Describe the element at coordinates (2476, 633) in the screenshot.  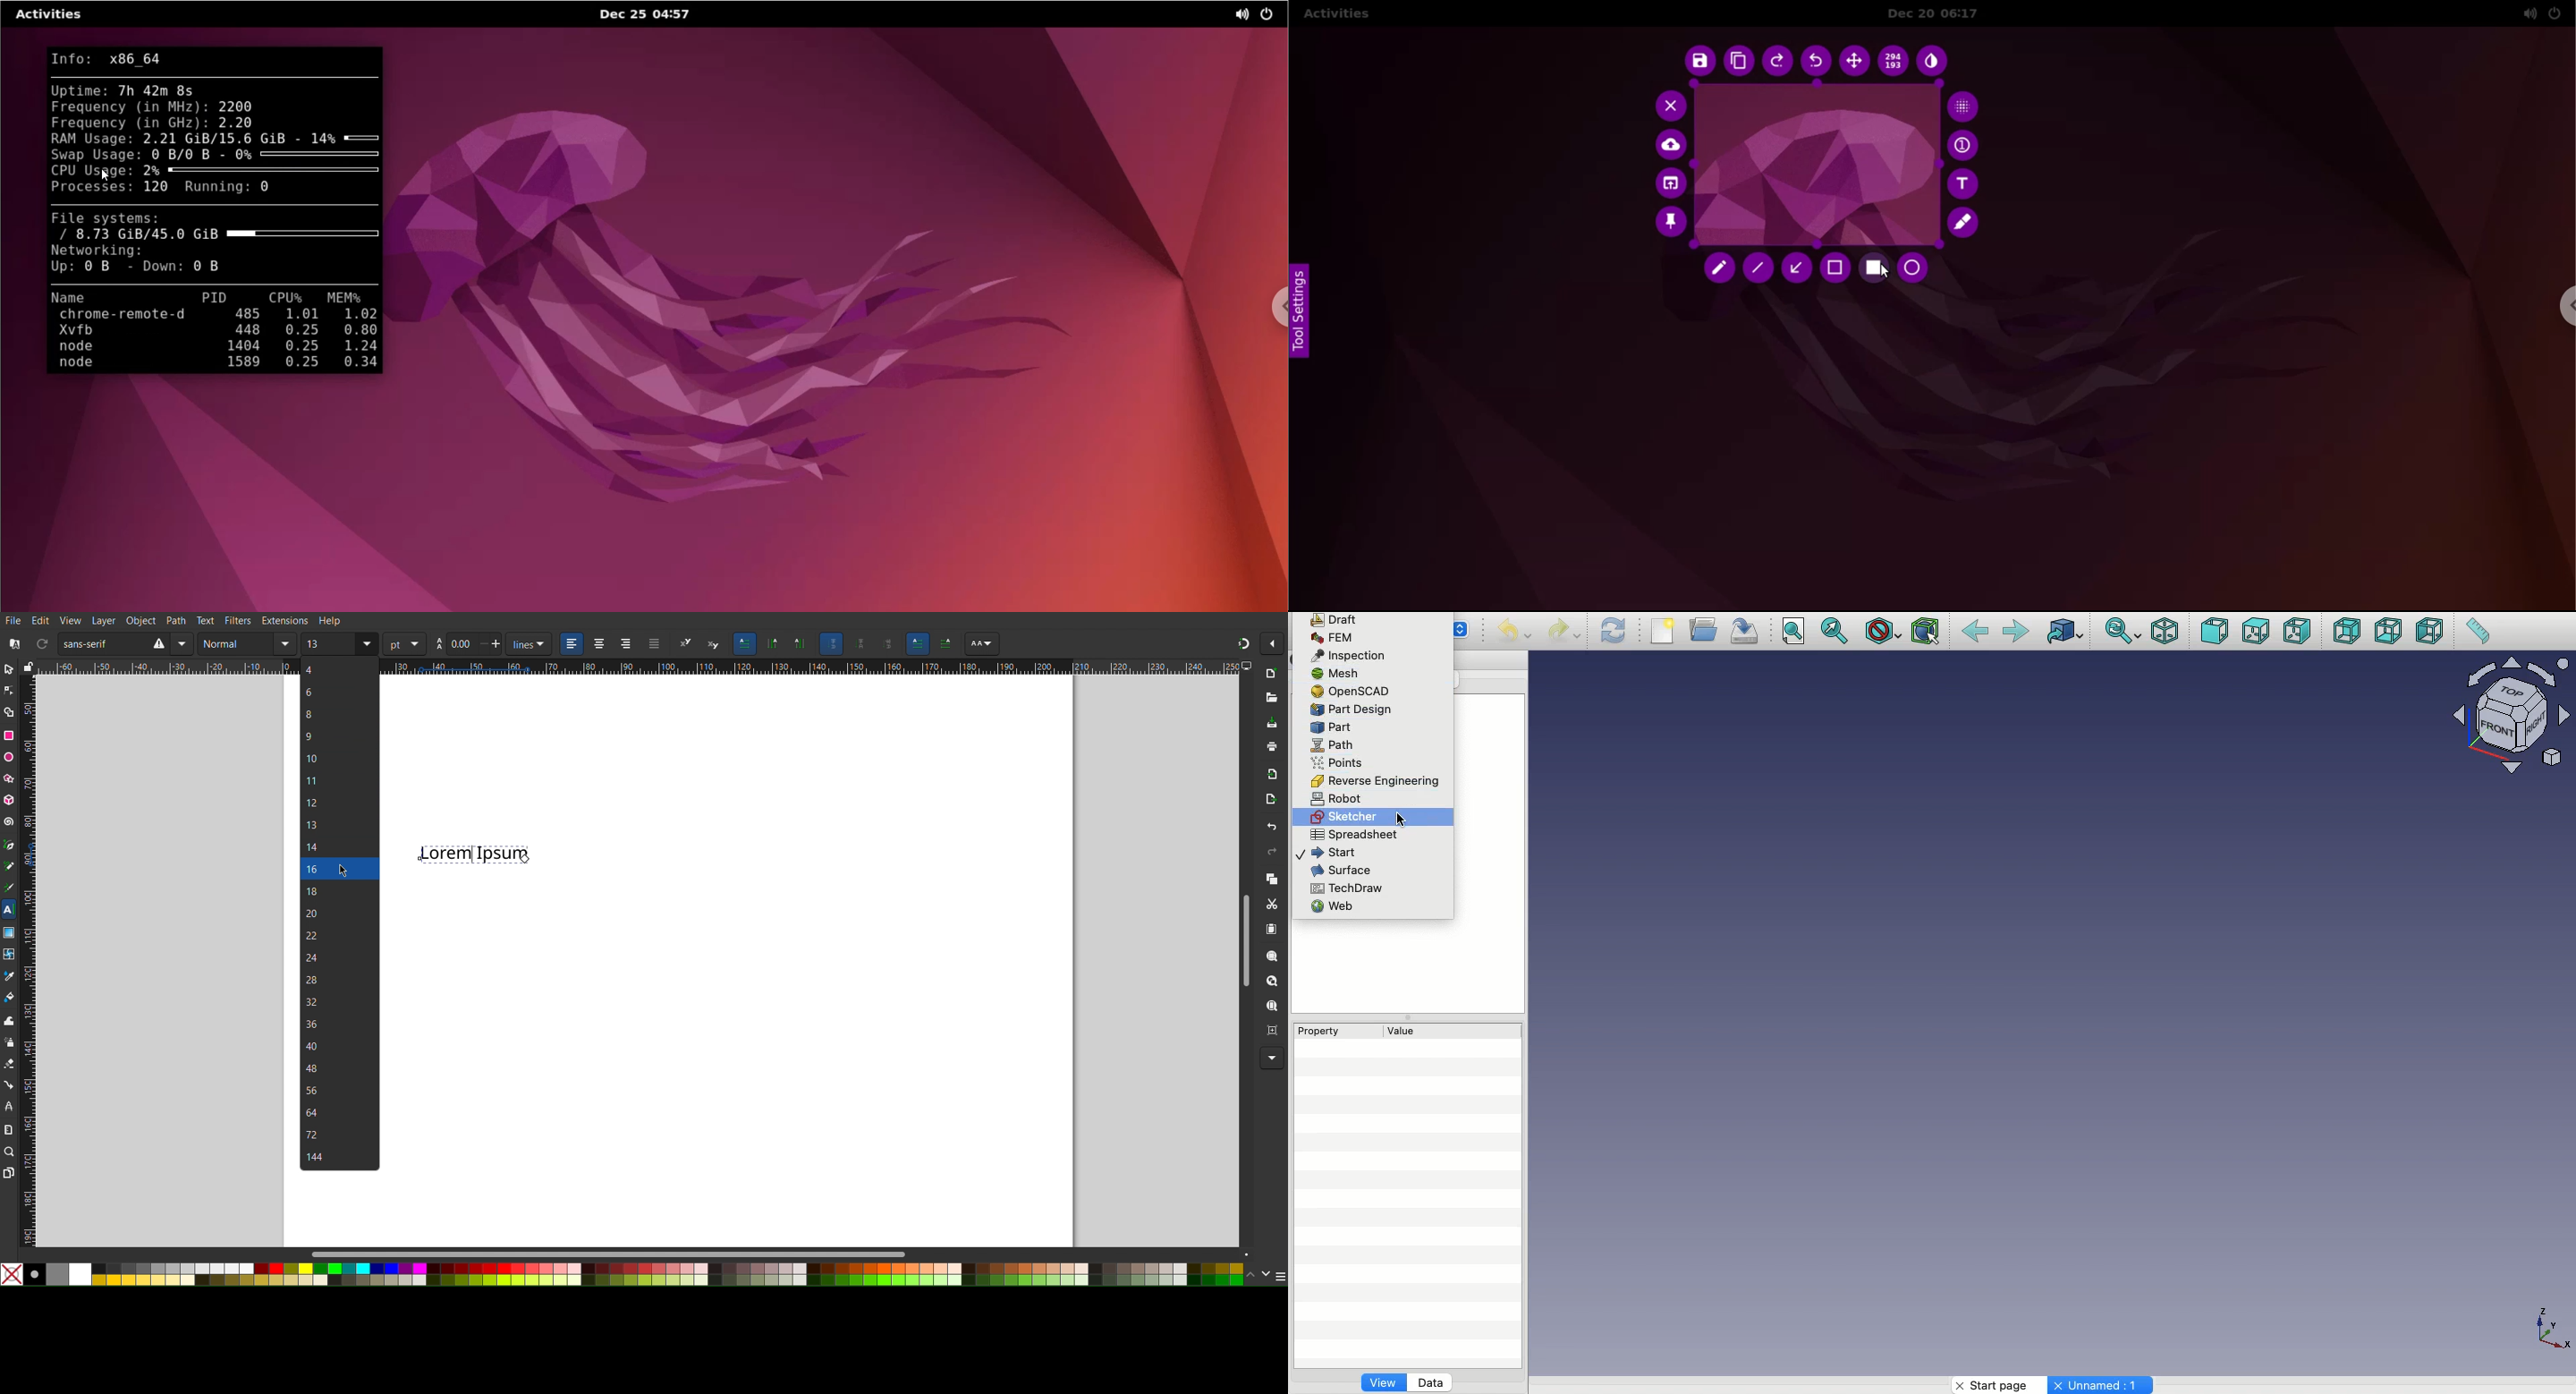
I see `Measure` at that location.